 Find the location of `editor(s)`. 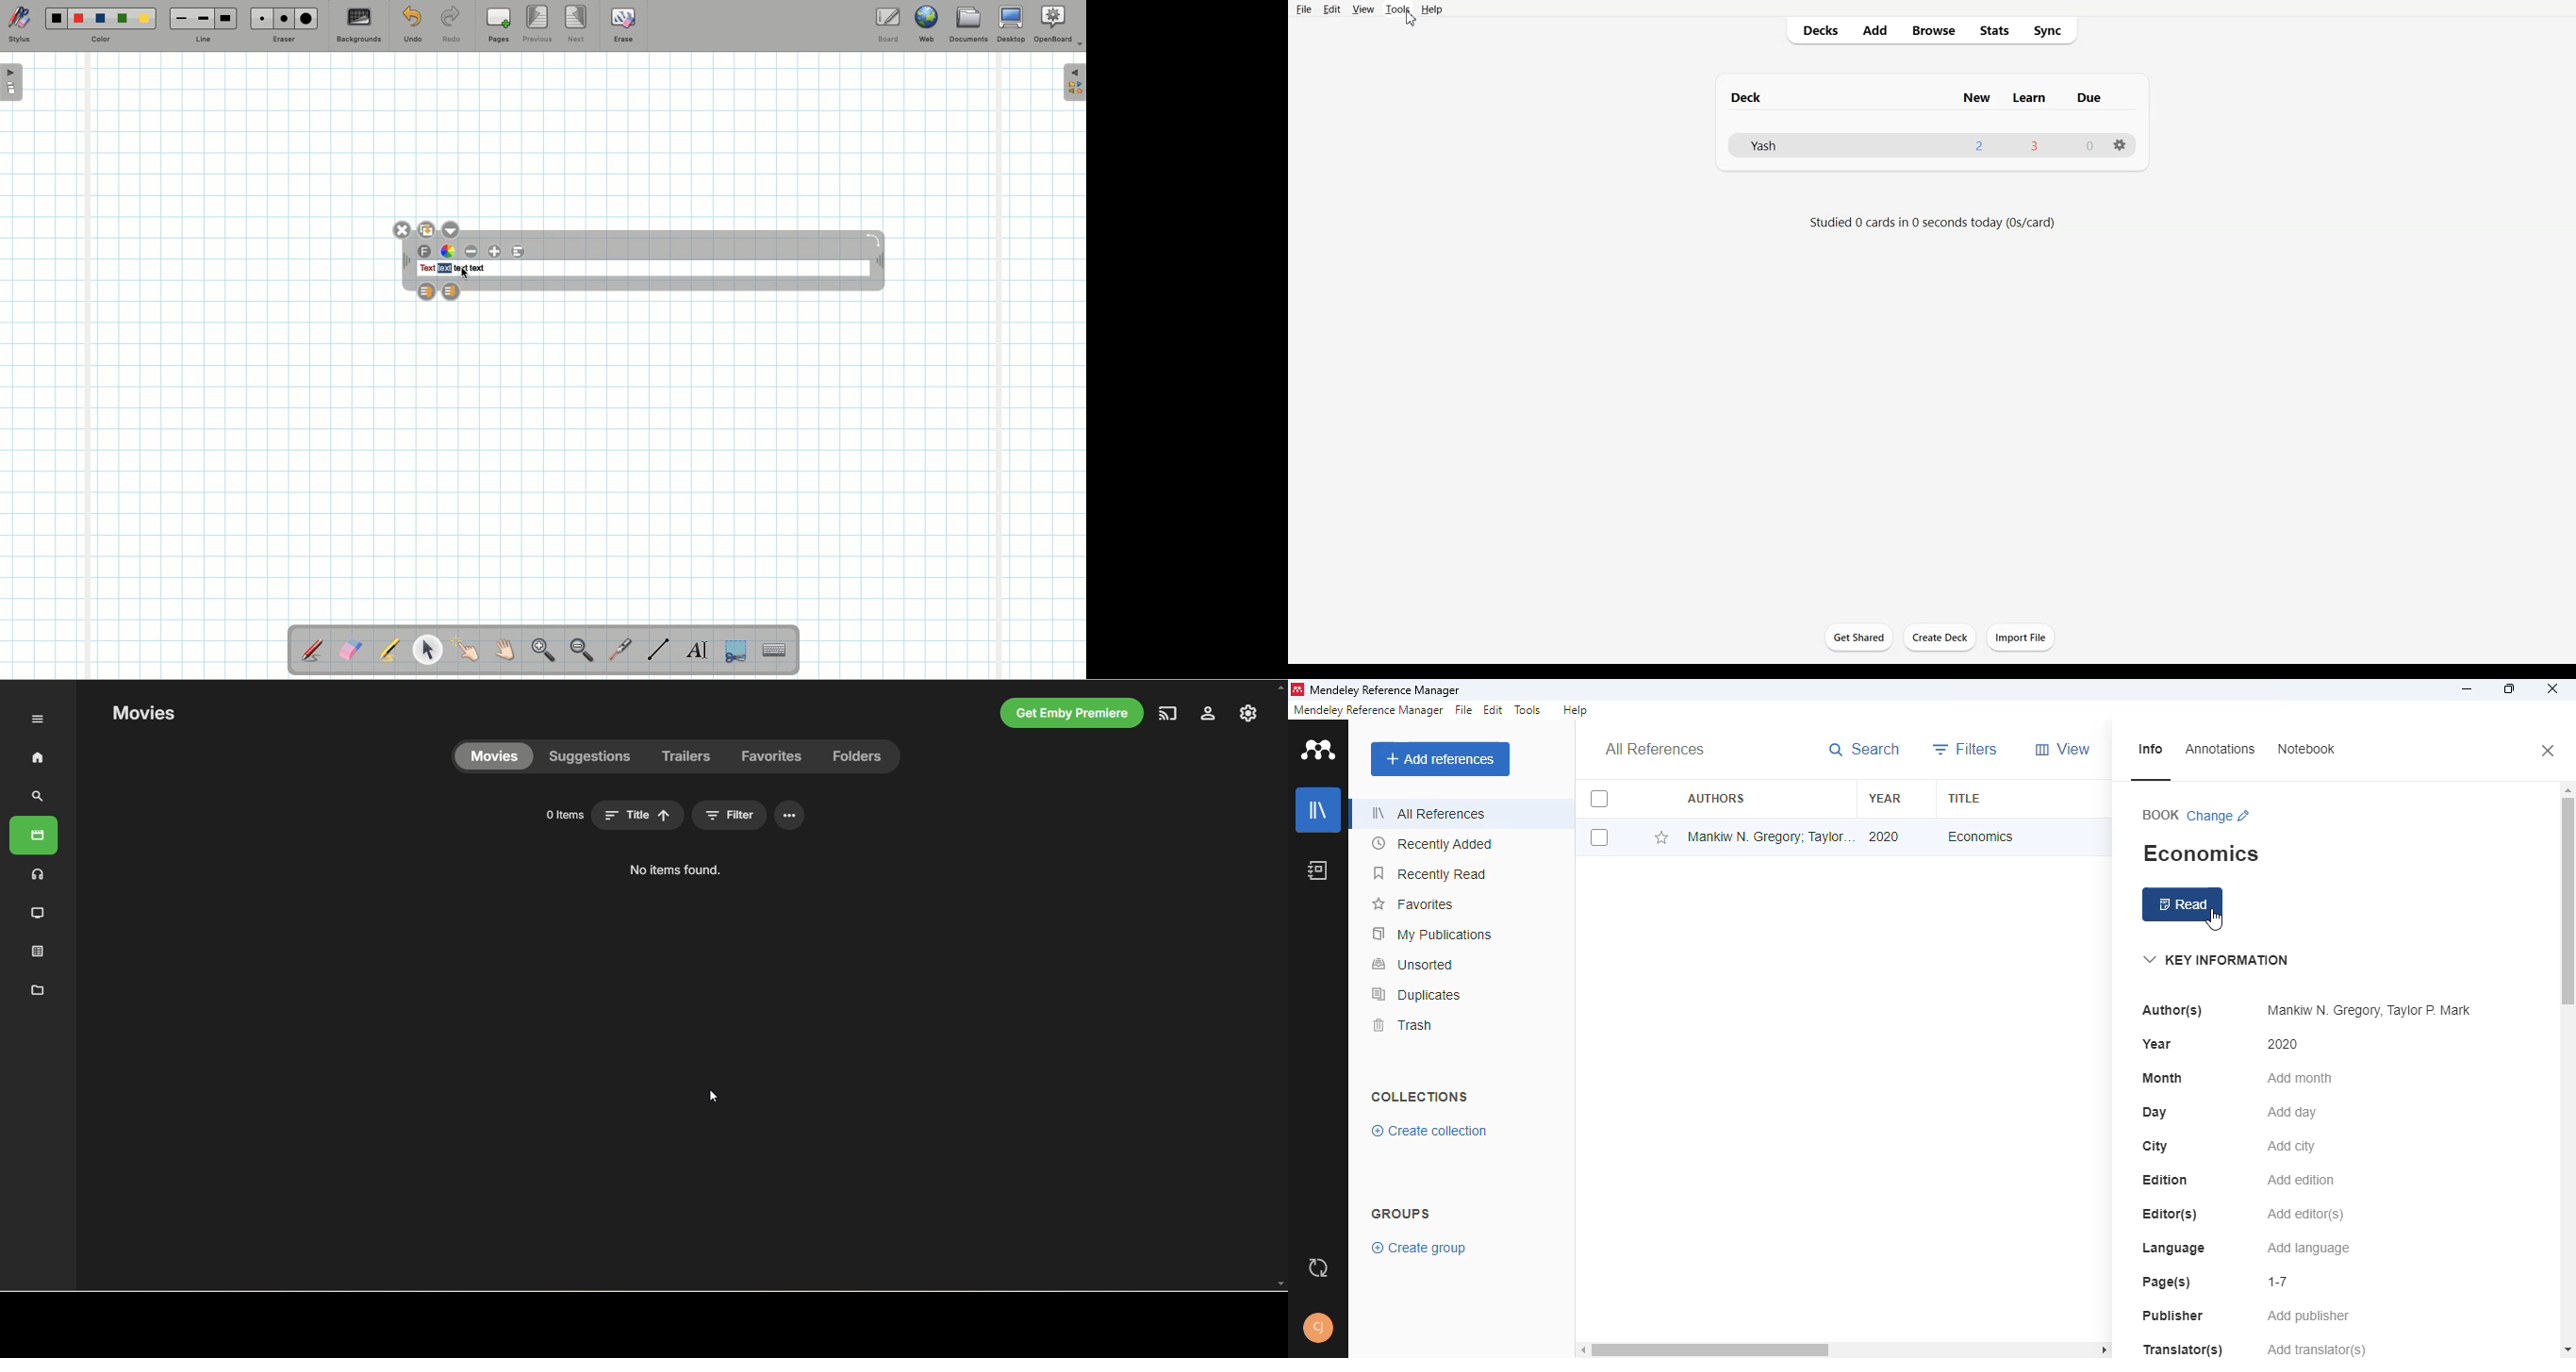

editor(s) is located at coordinates (2171, 1215).